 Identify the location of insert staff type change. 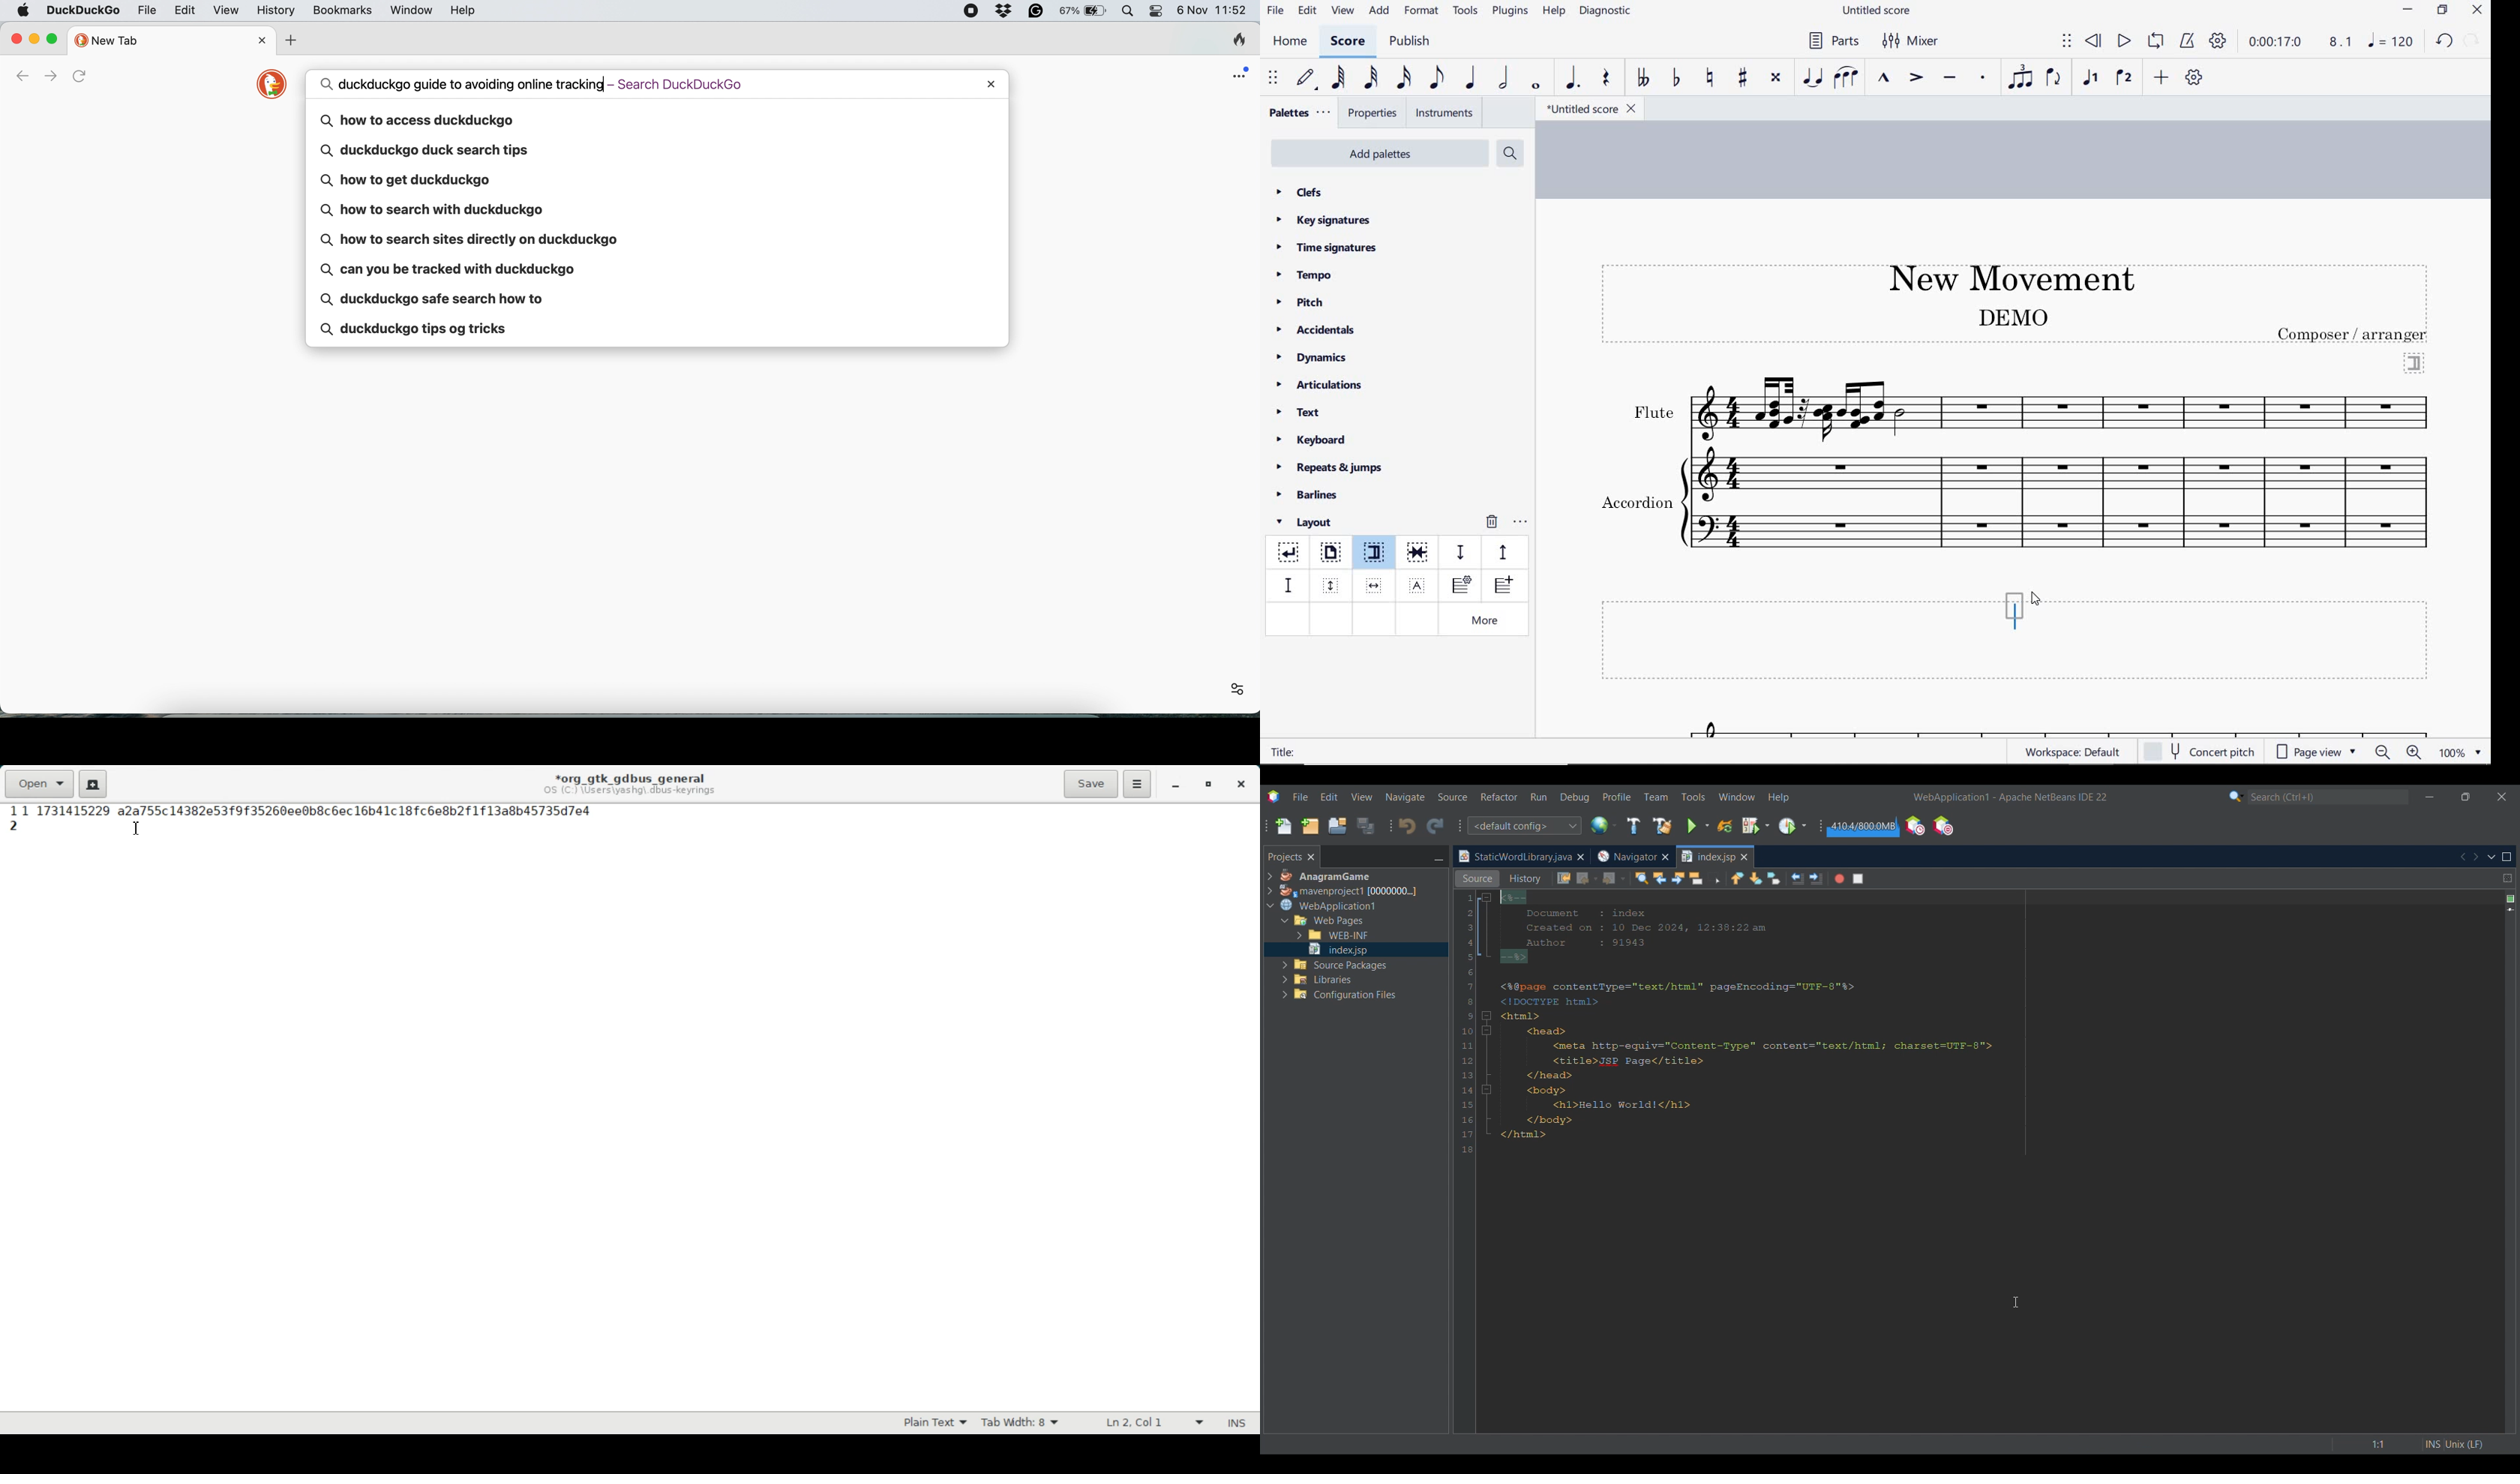
(1462, 586).